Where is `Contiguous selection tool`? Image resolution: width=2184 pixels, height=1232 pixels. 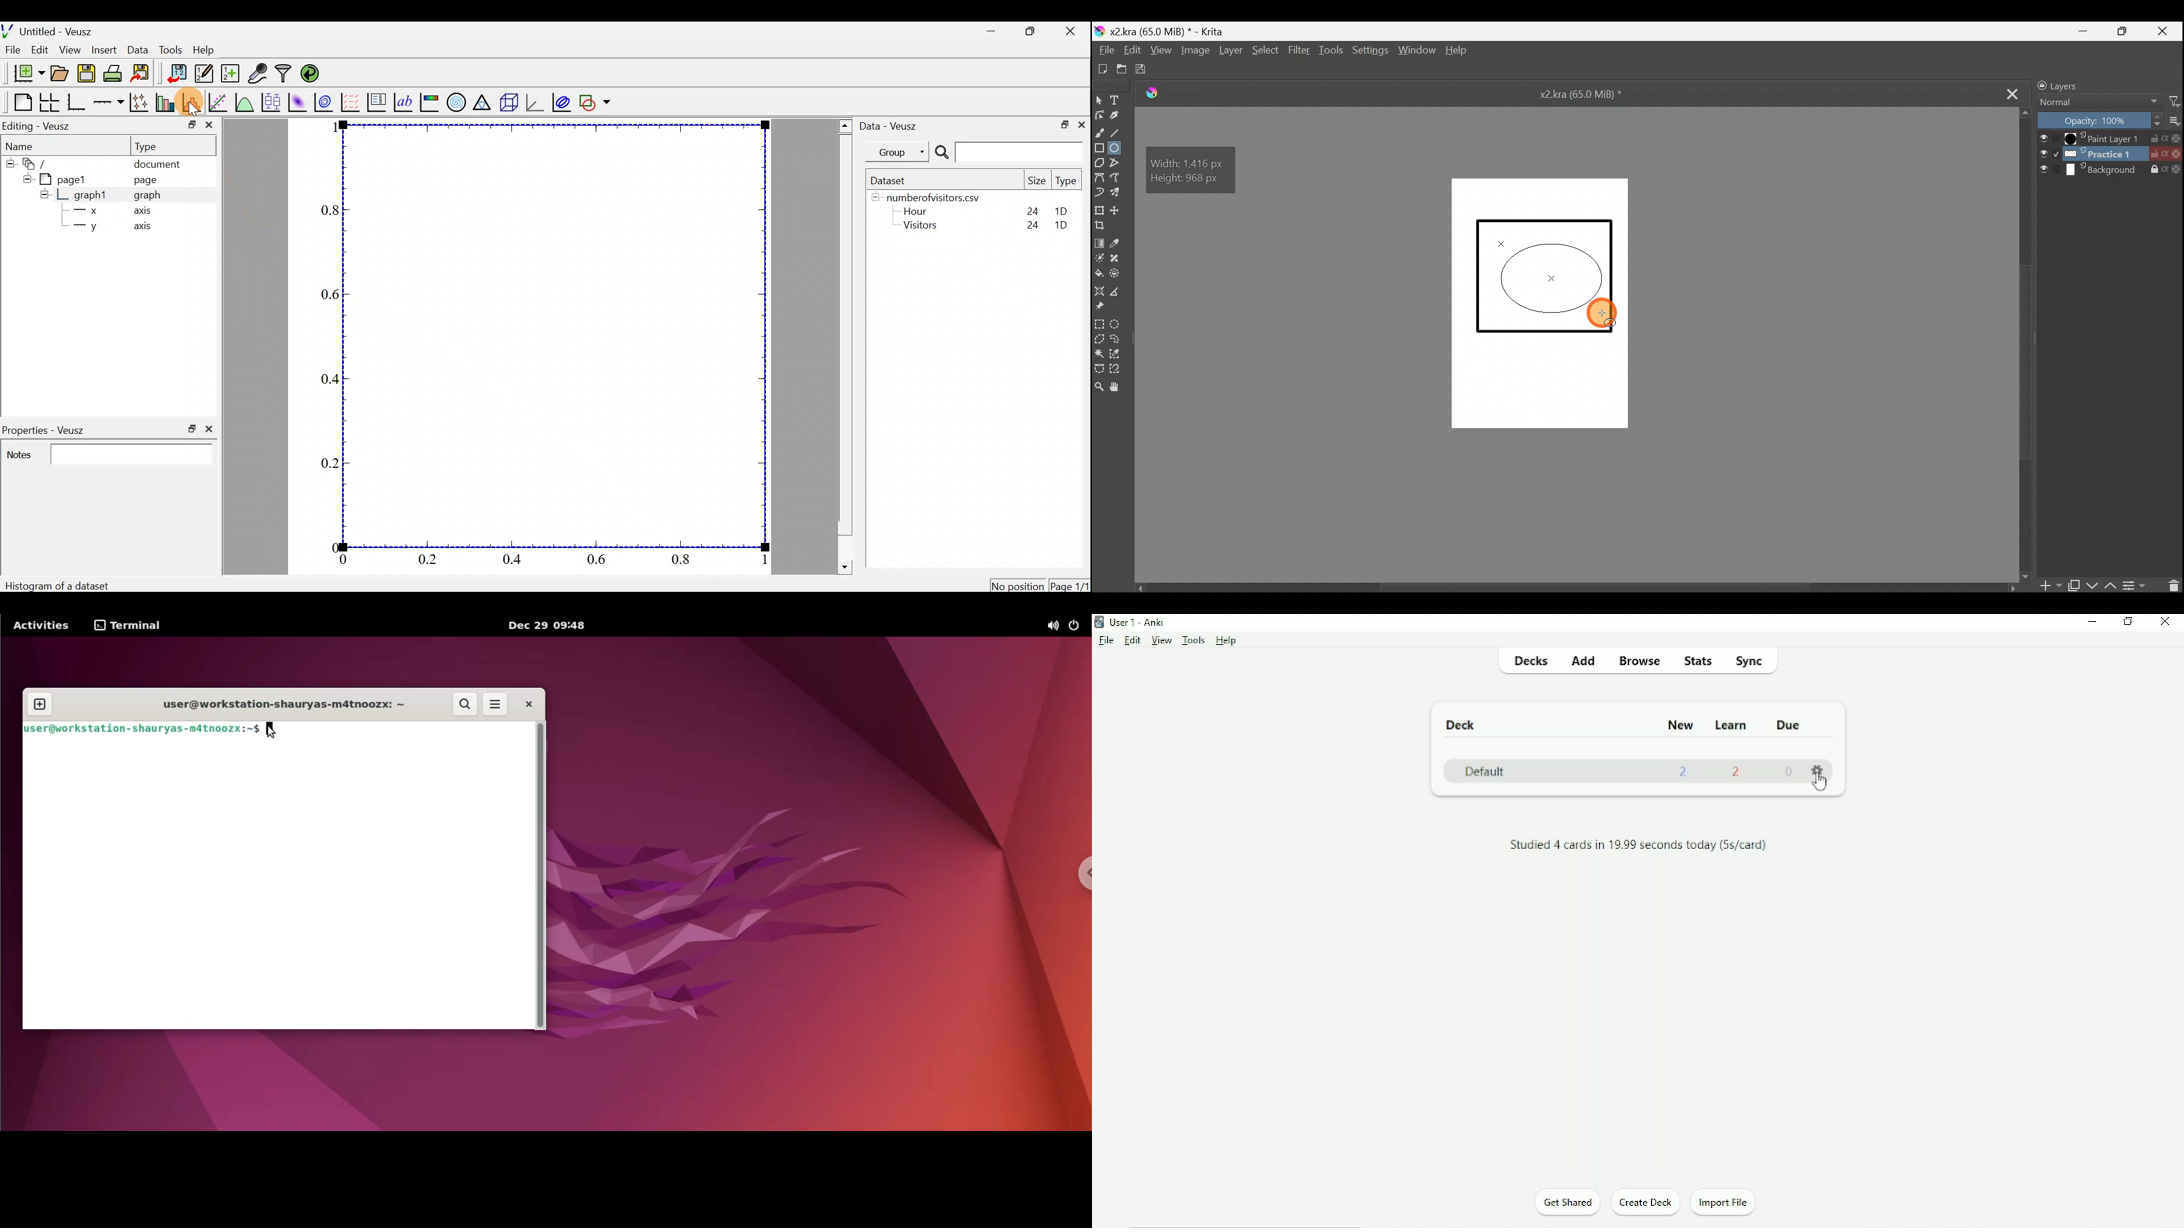 Contiguous selection tool is located at coordinates (1099, 352).